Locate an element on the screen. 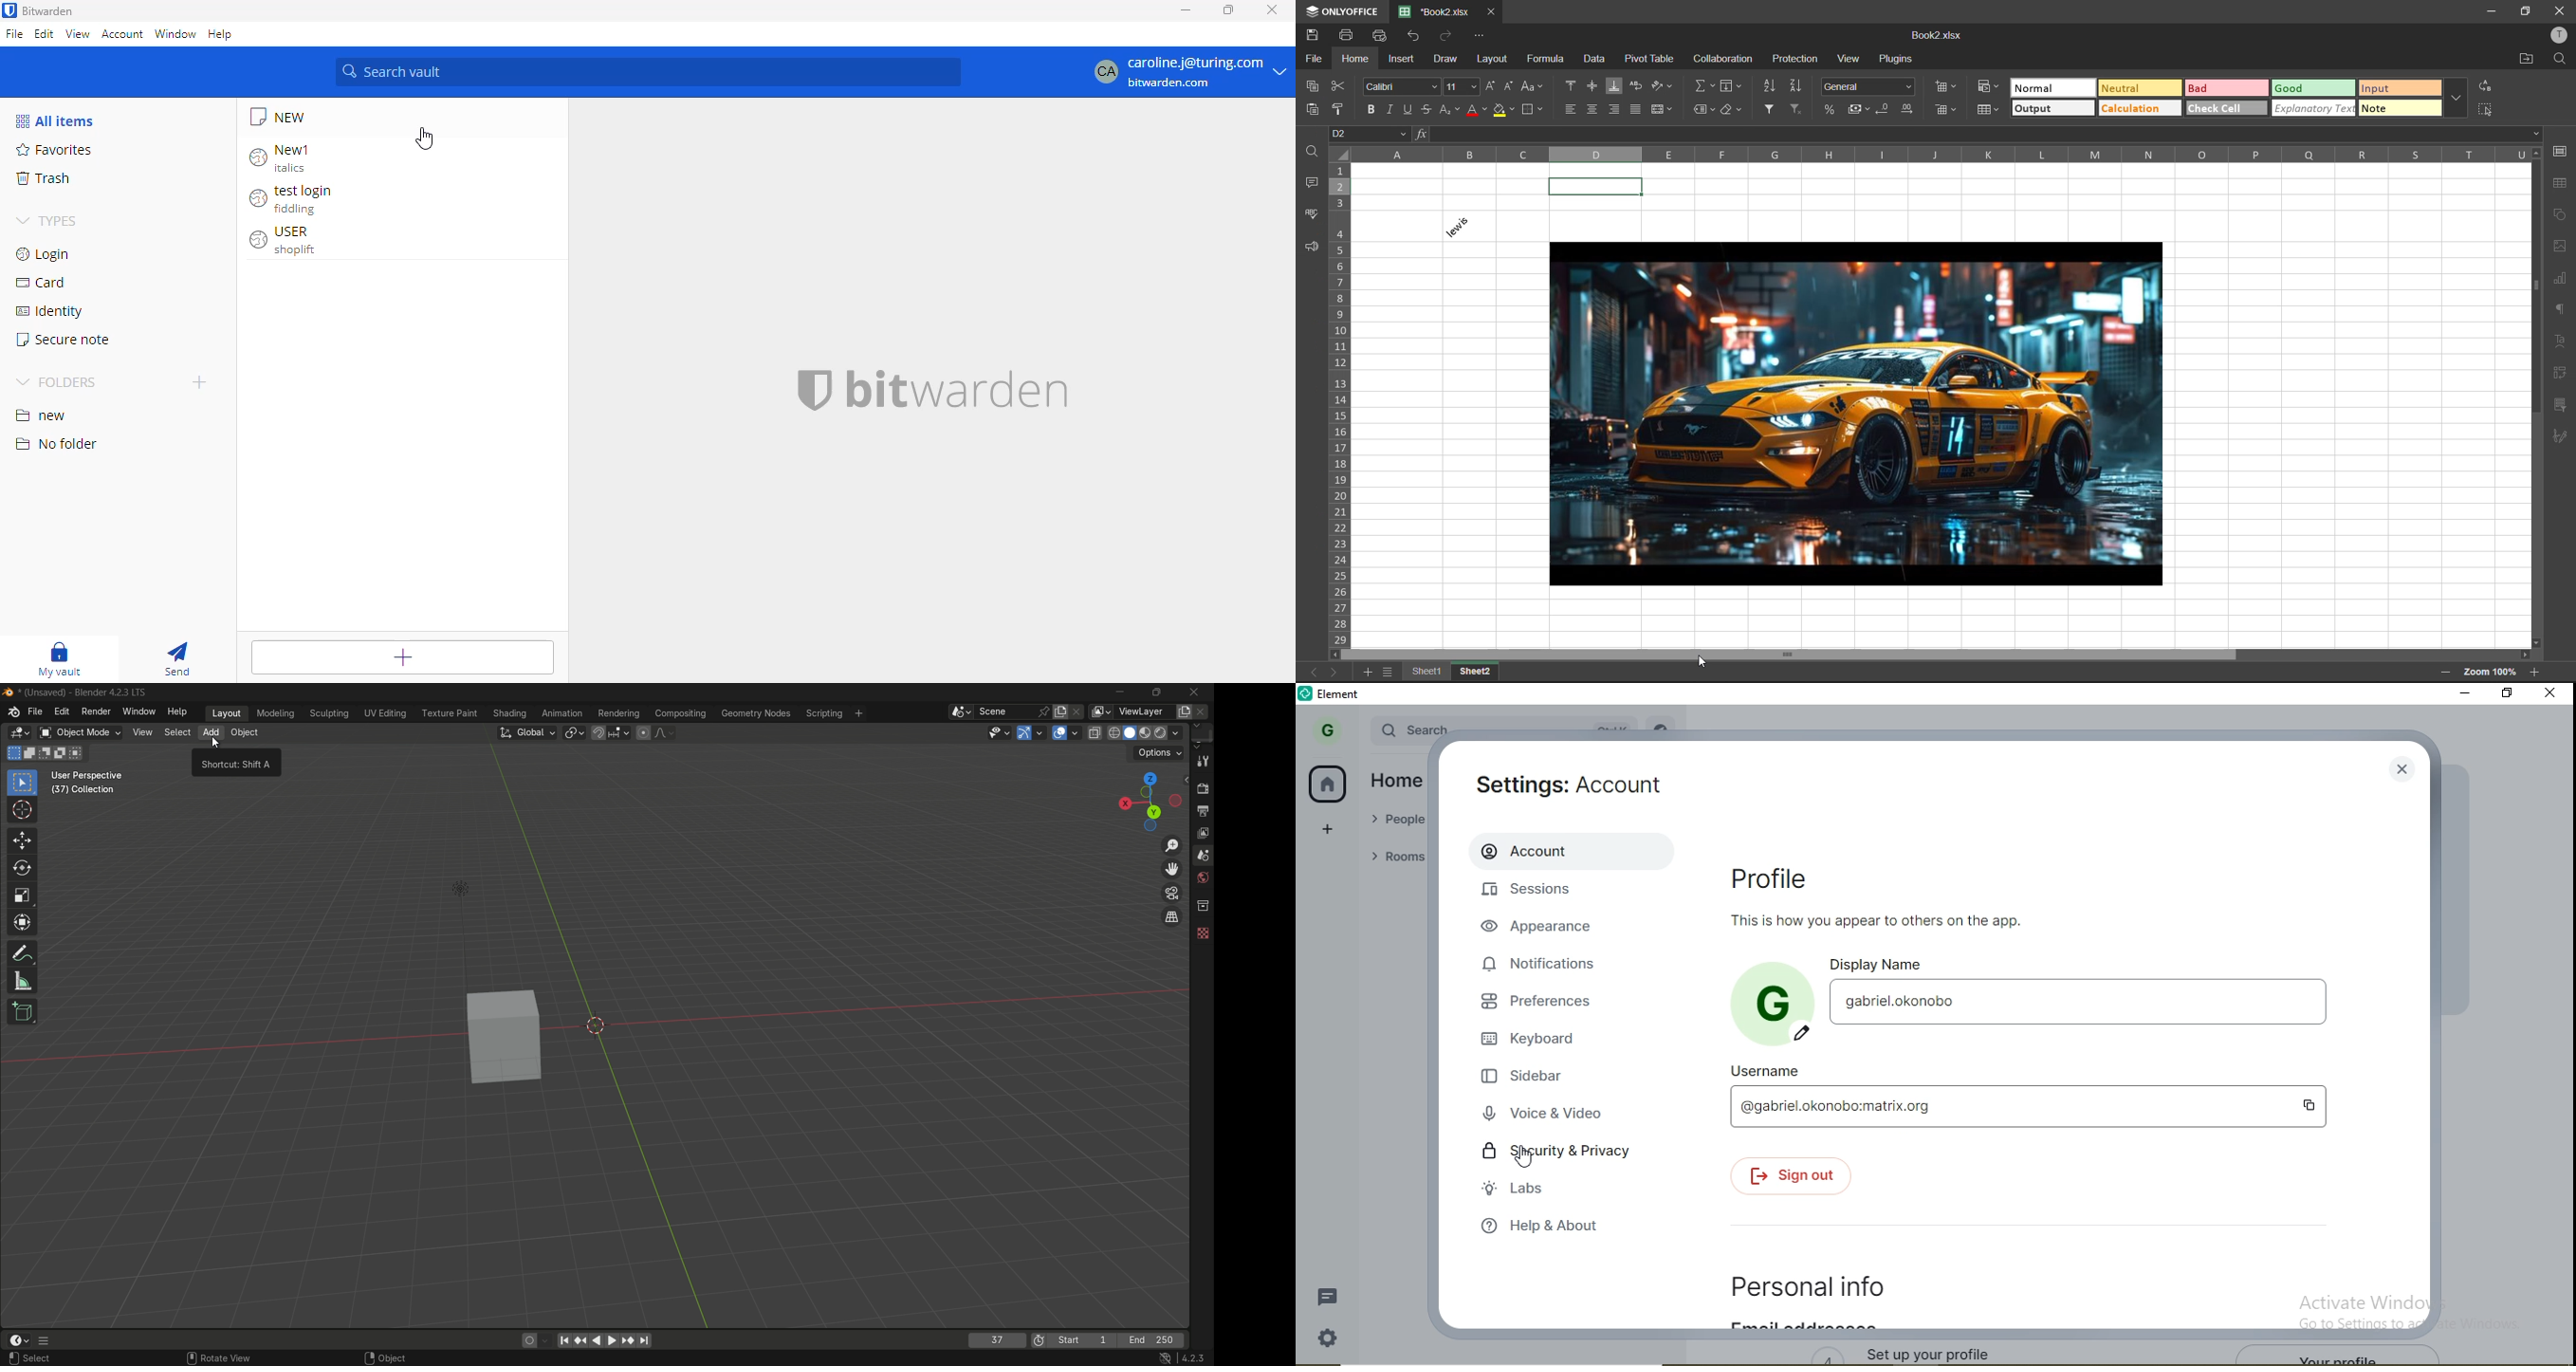 The image size is (2576, 1372). images is located at coordinates (2561, 247).